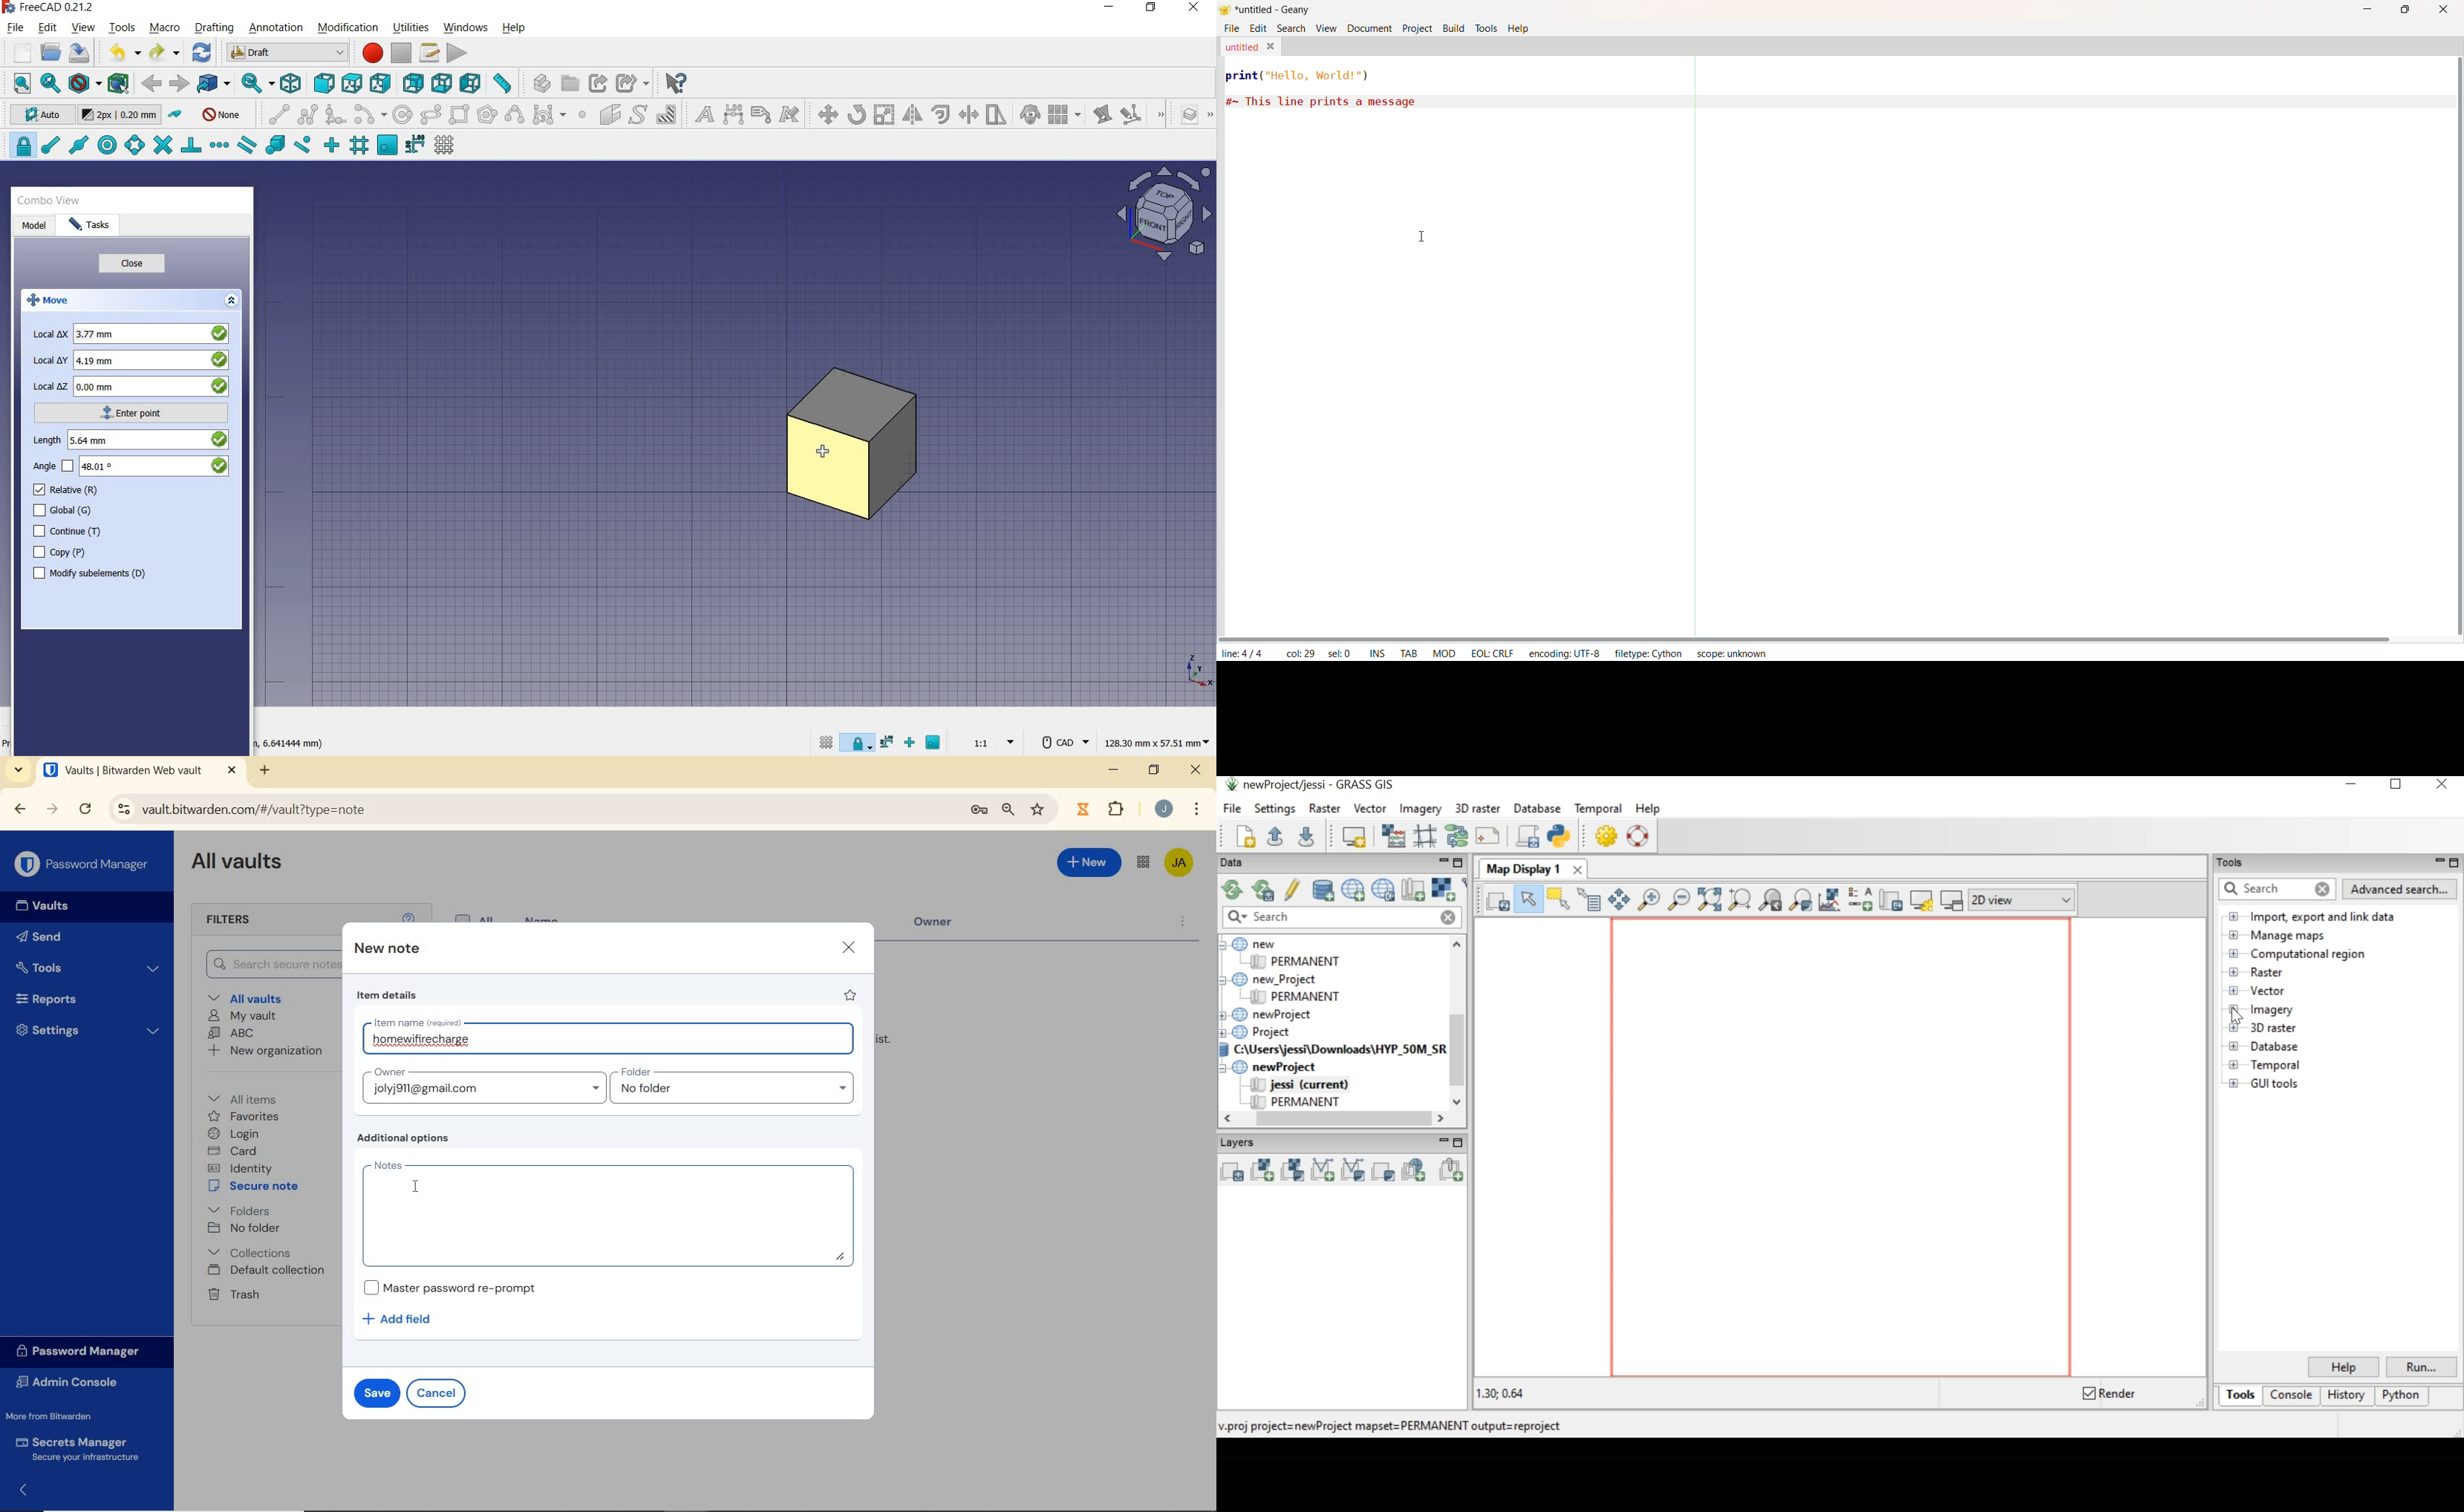 The width and height of the screenshot is (2464, 1512). Describe the element at coordinates (285, 54) in the screenshot. I see `switch between workbenches` at that location.